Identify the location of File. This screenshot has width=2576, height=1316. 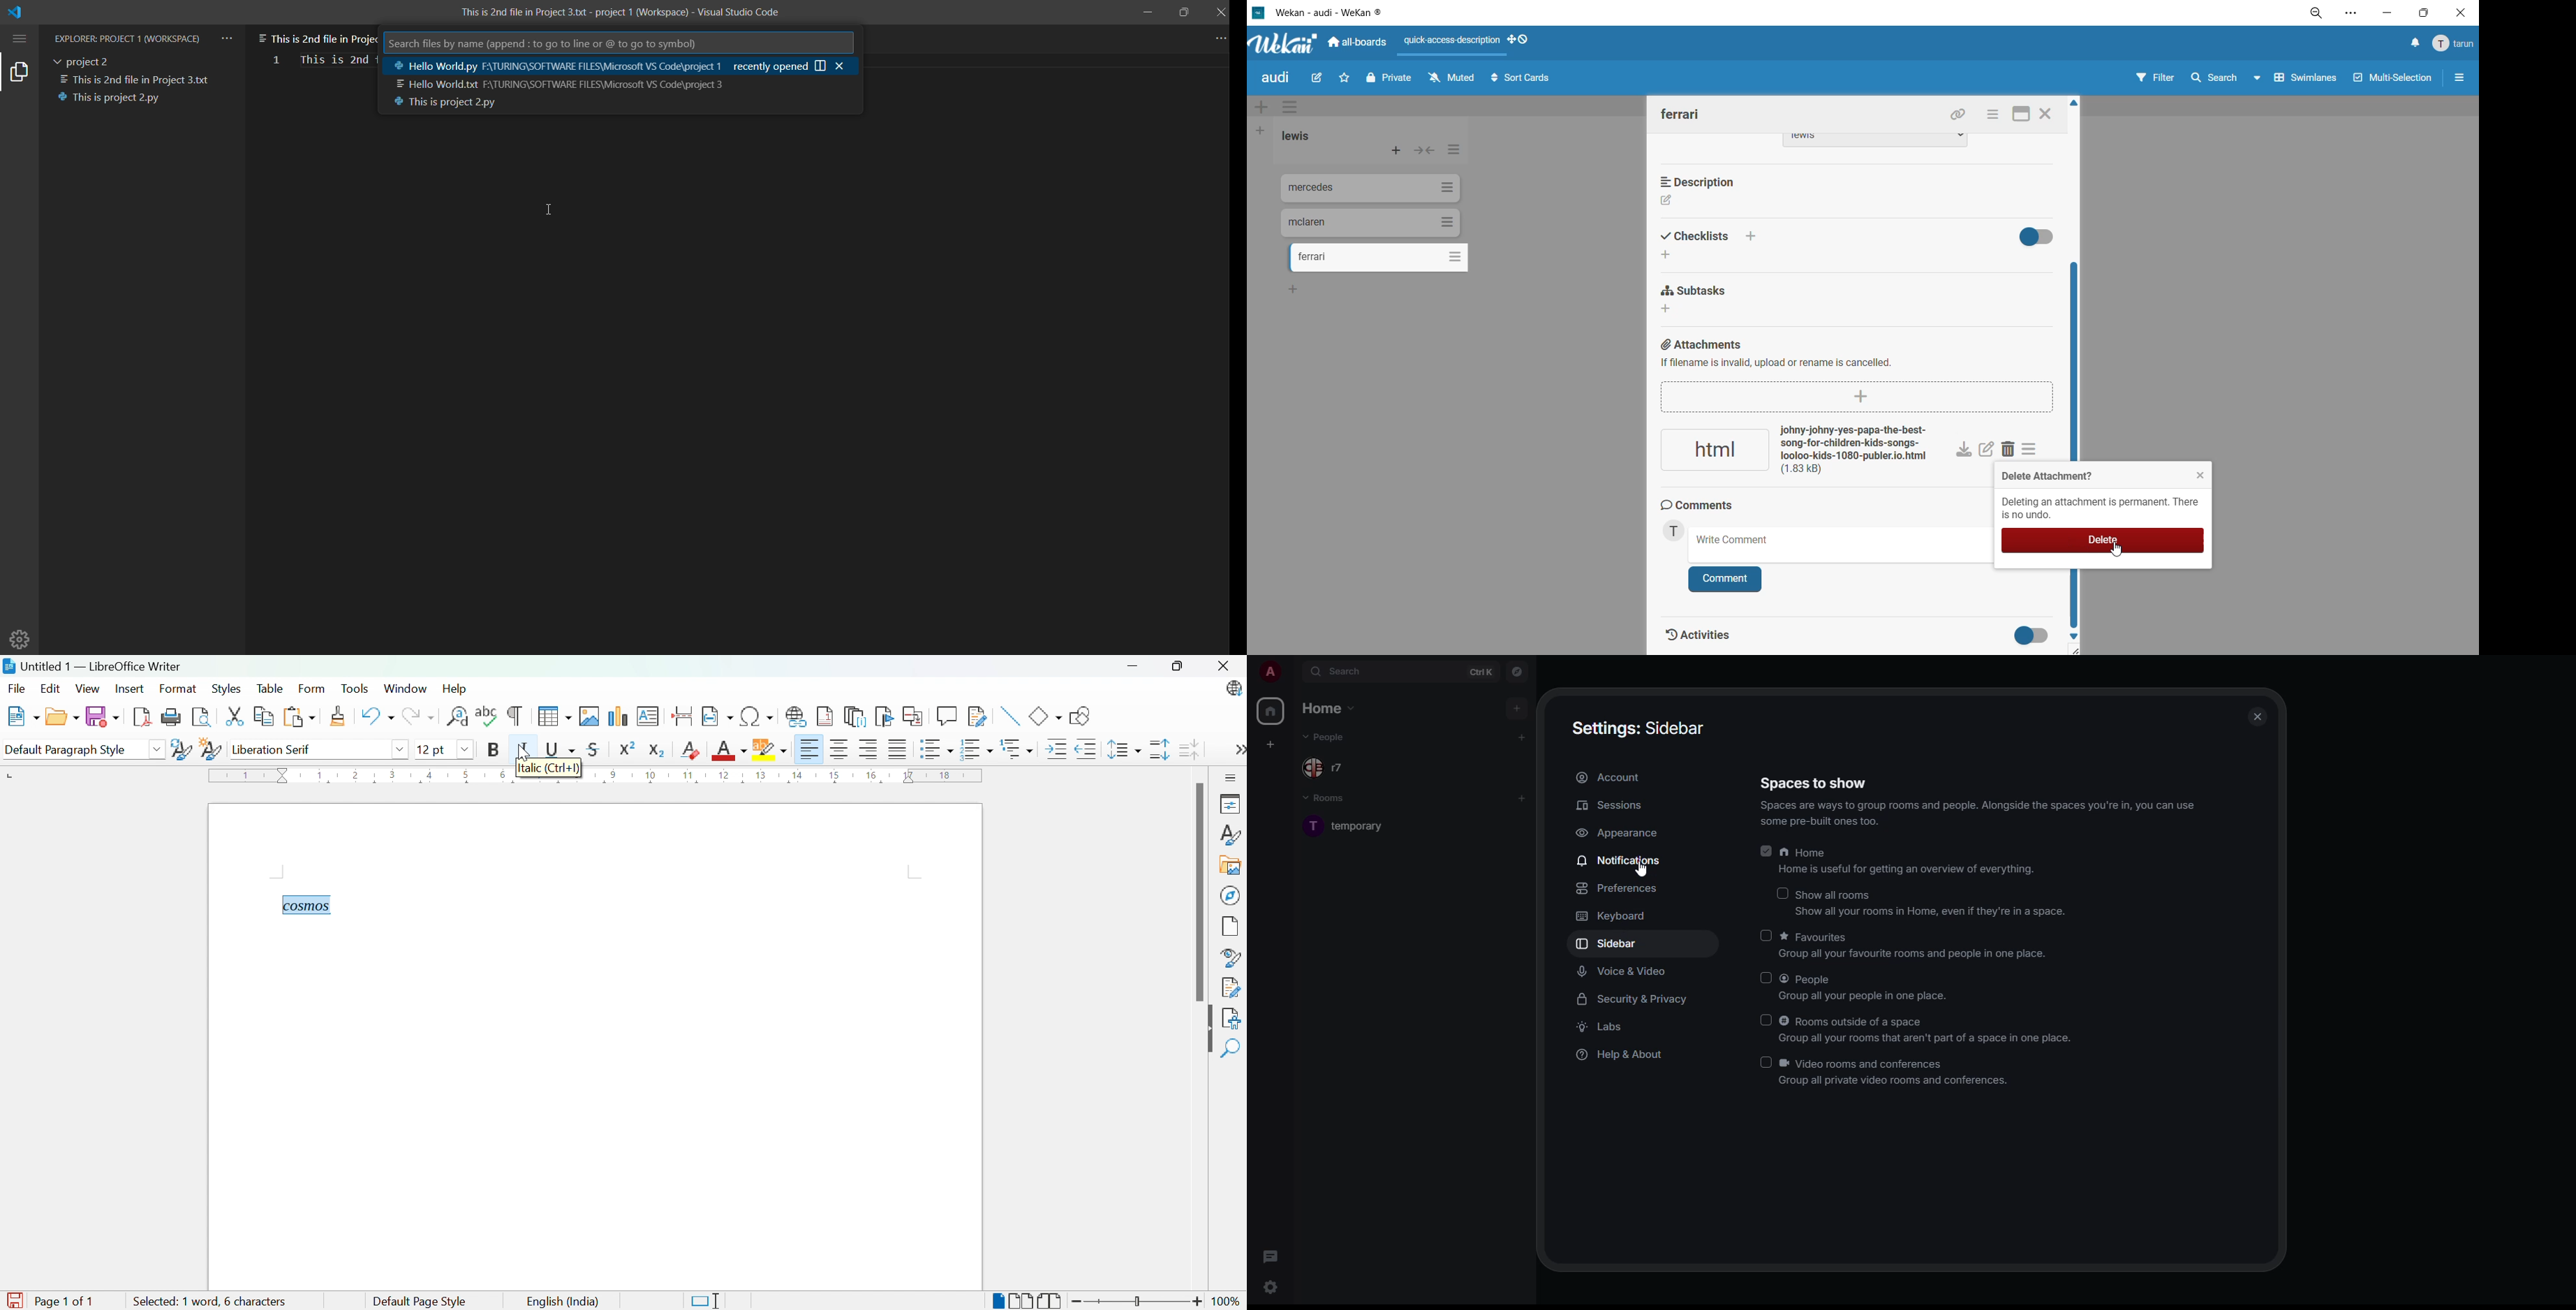
(18, 689).